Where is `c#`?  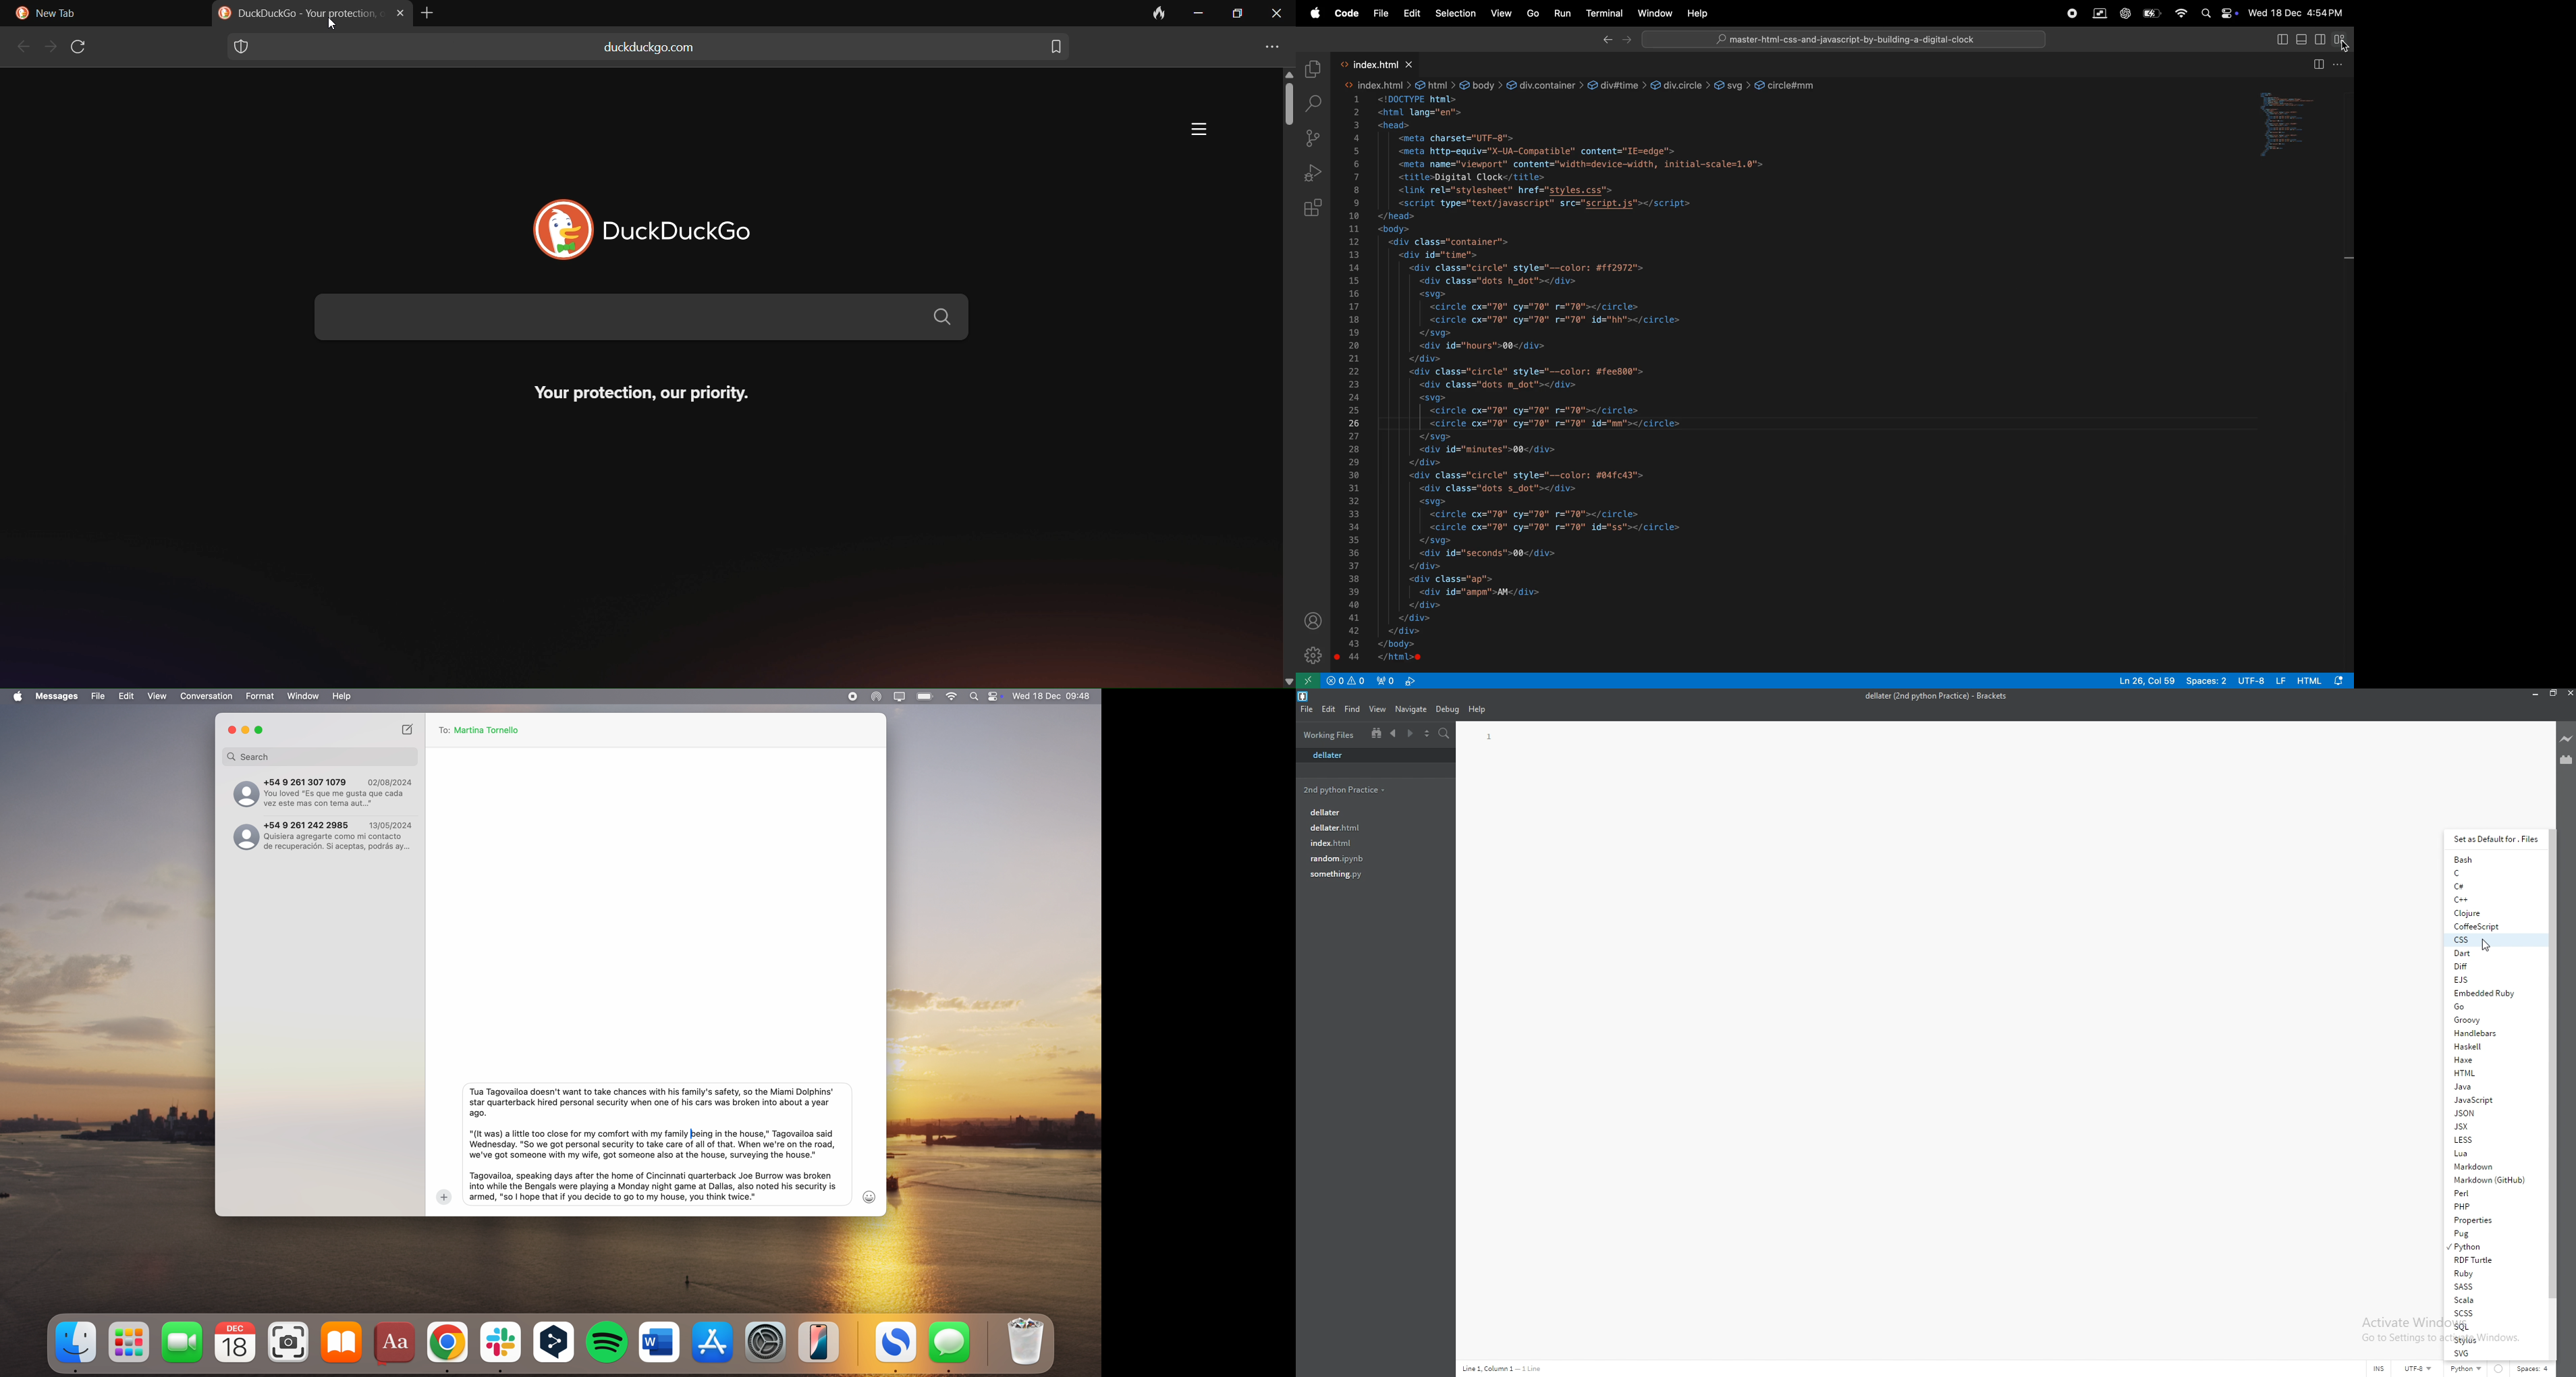 c# is located at coordinates (2494, 885).